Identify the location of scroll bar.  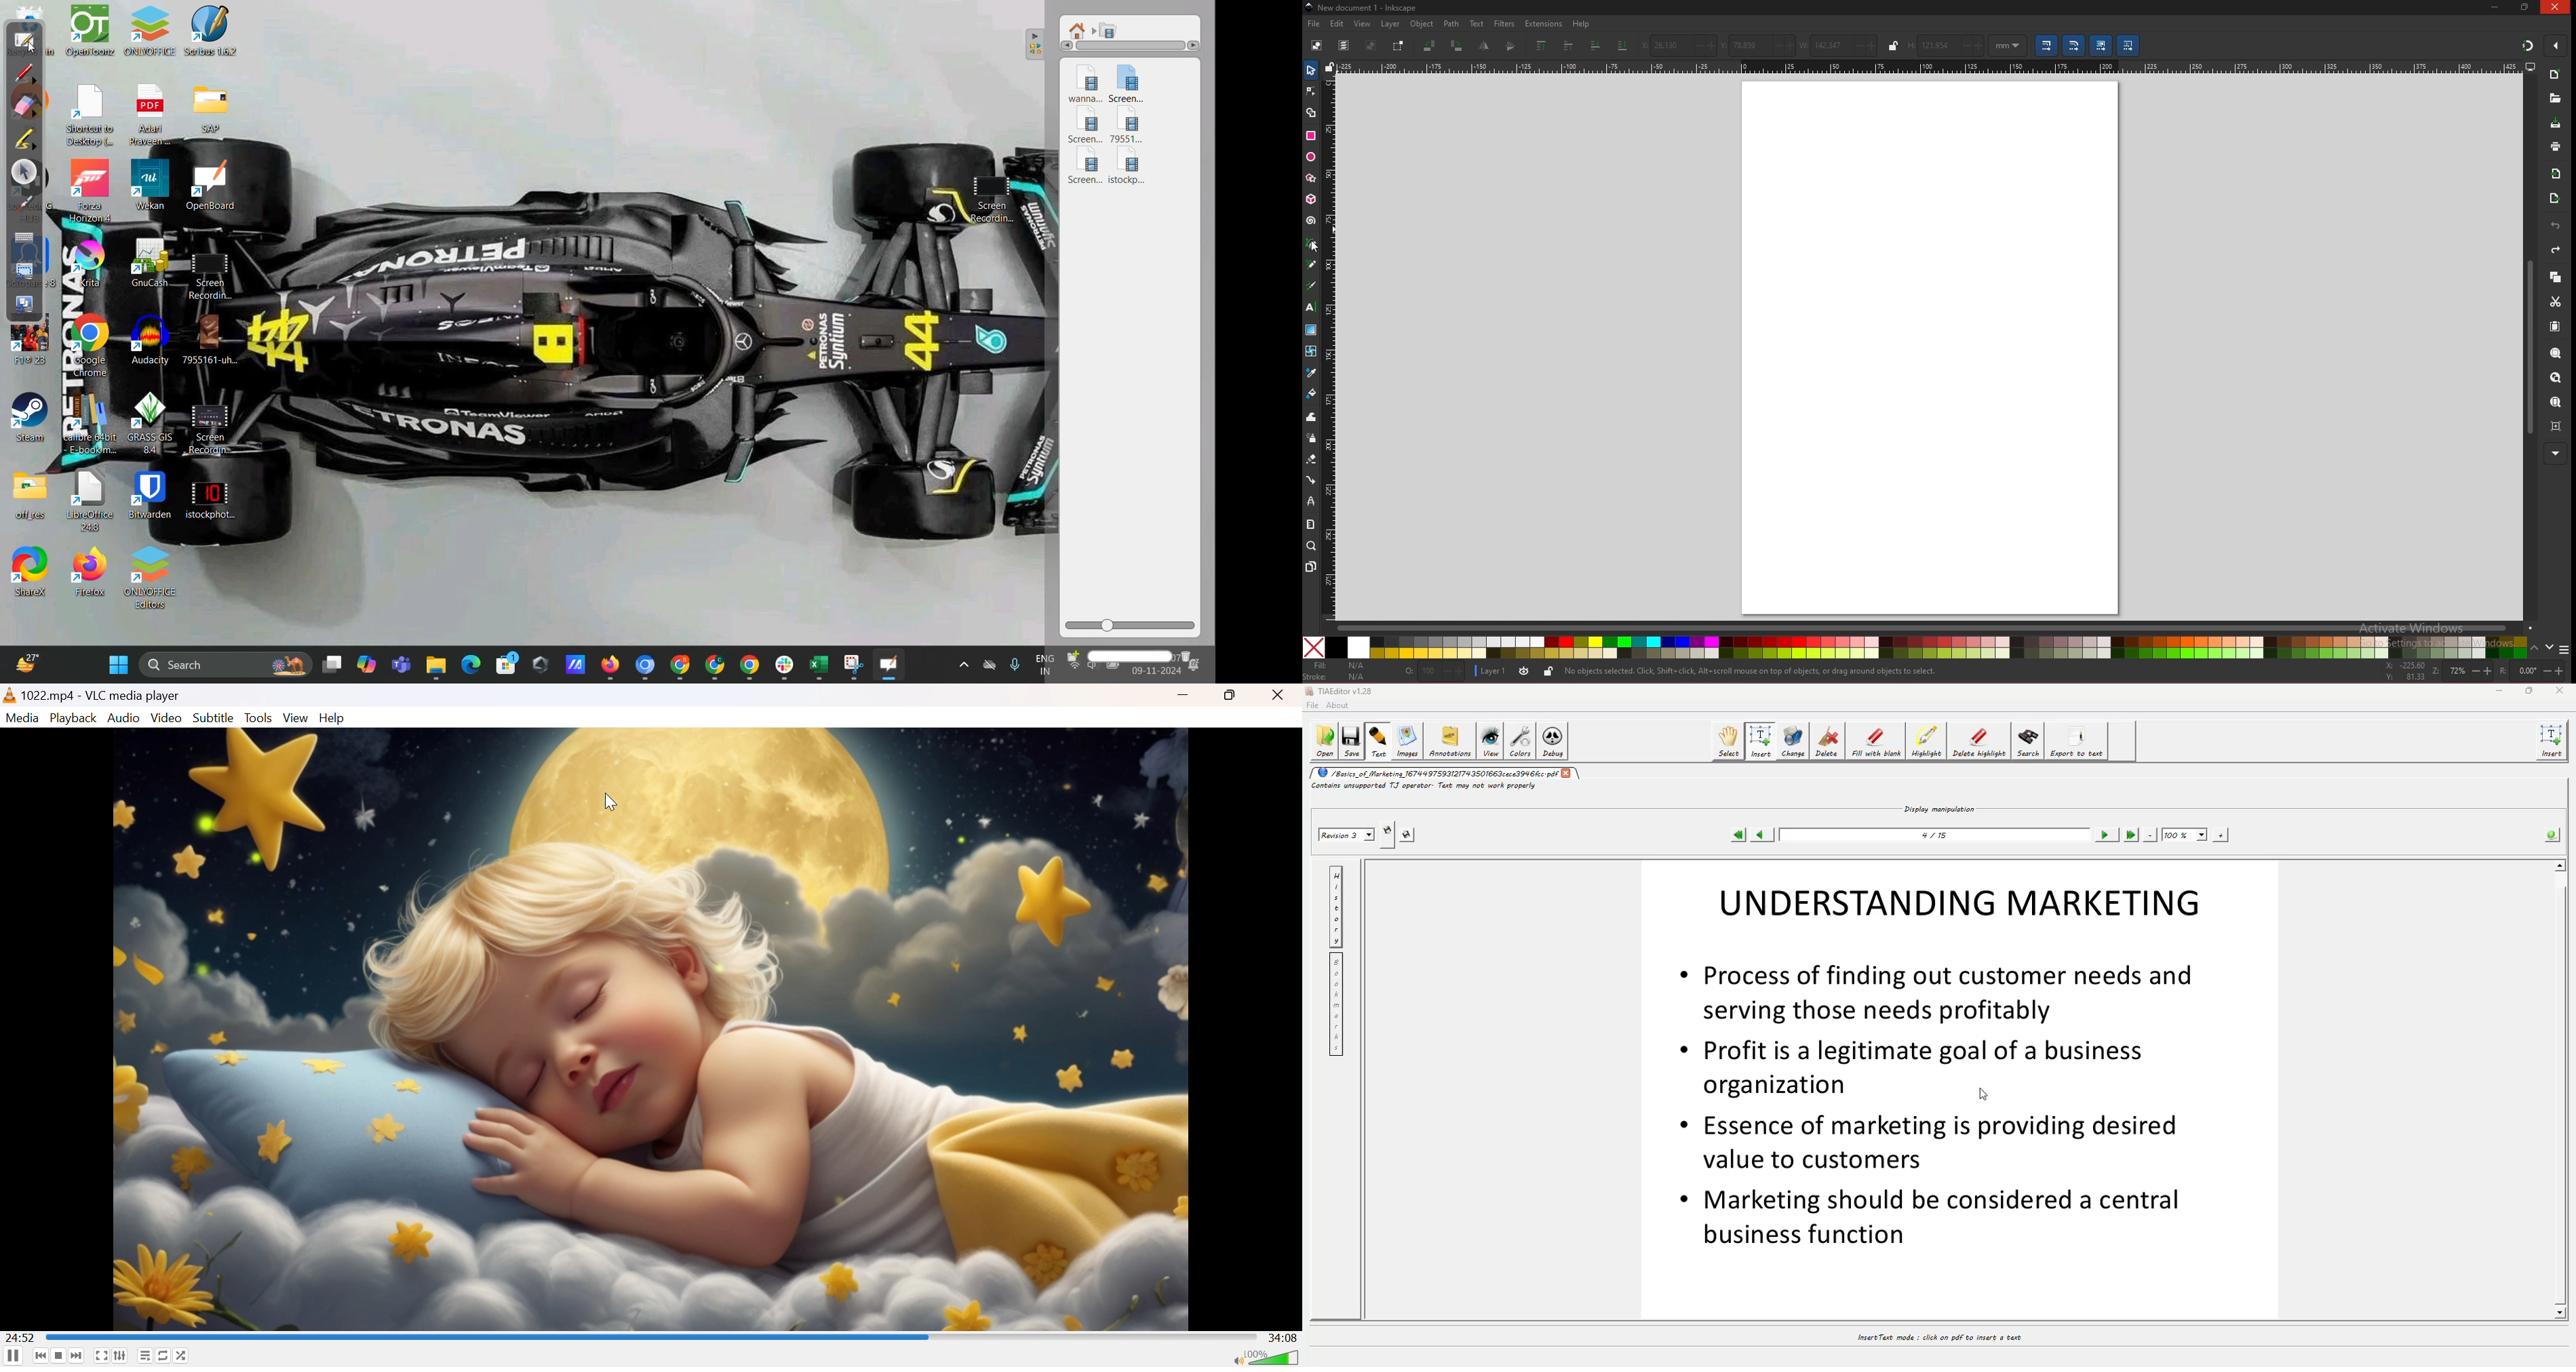
(2528, 348).